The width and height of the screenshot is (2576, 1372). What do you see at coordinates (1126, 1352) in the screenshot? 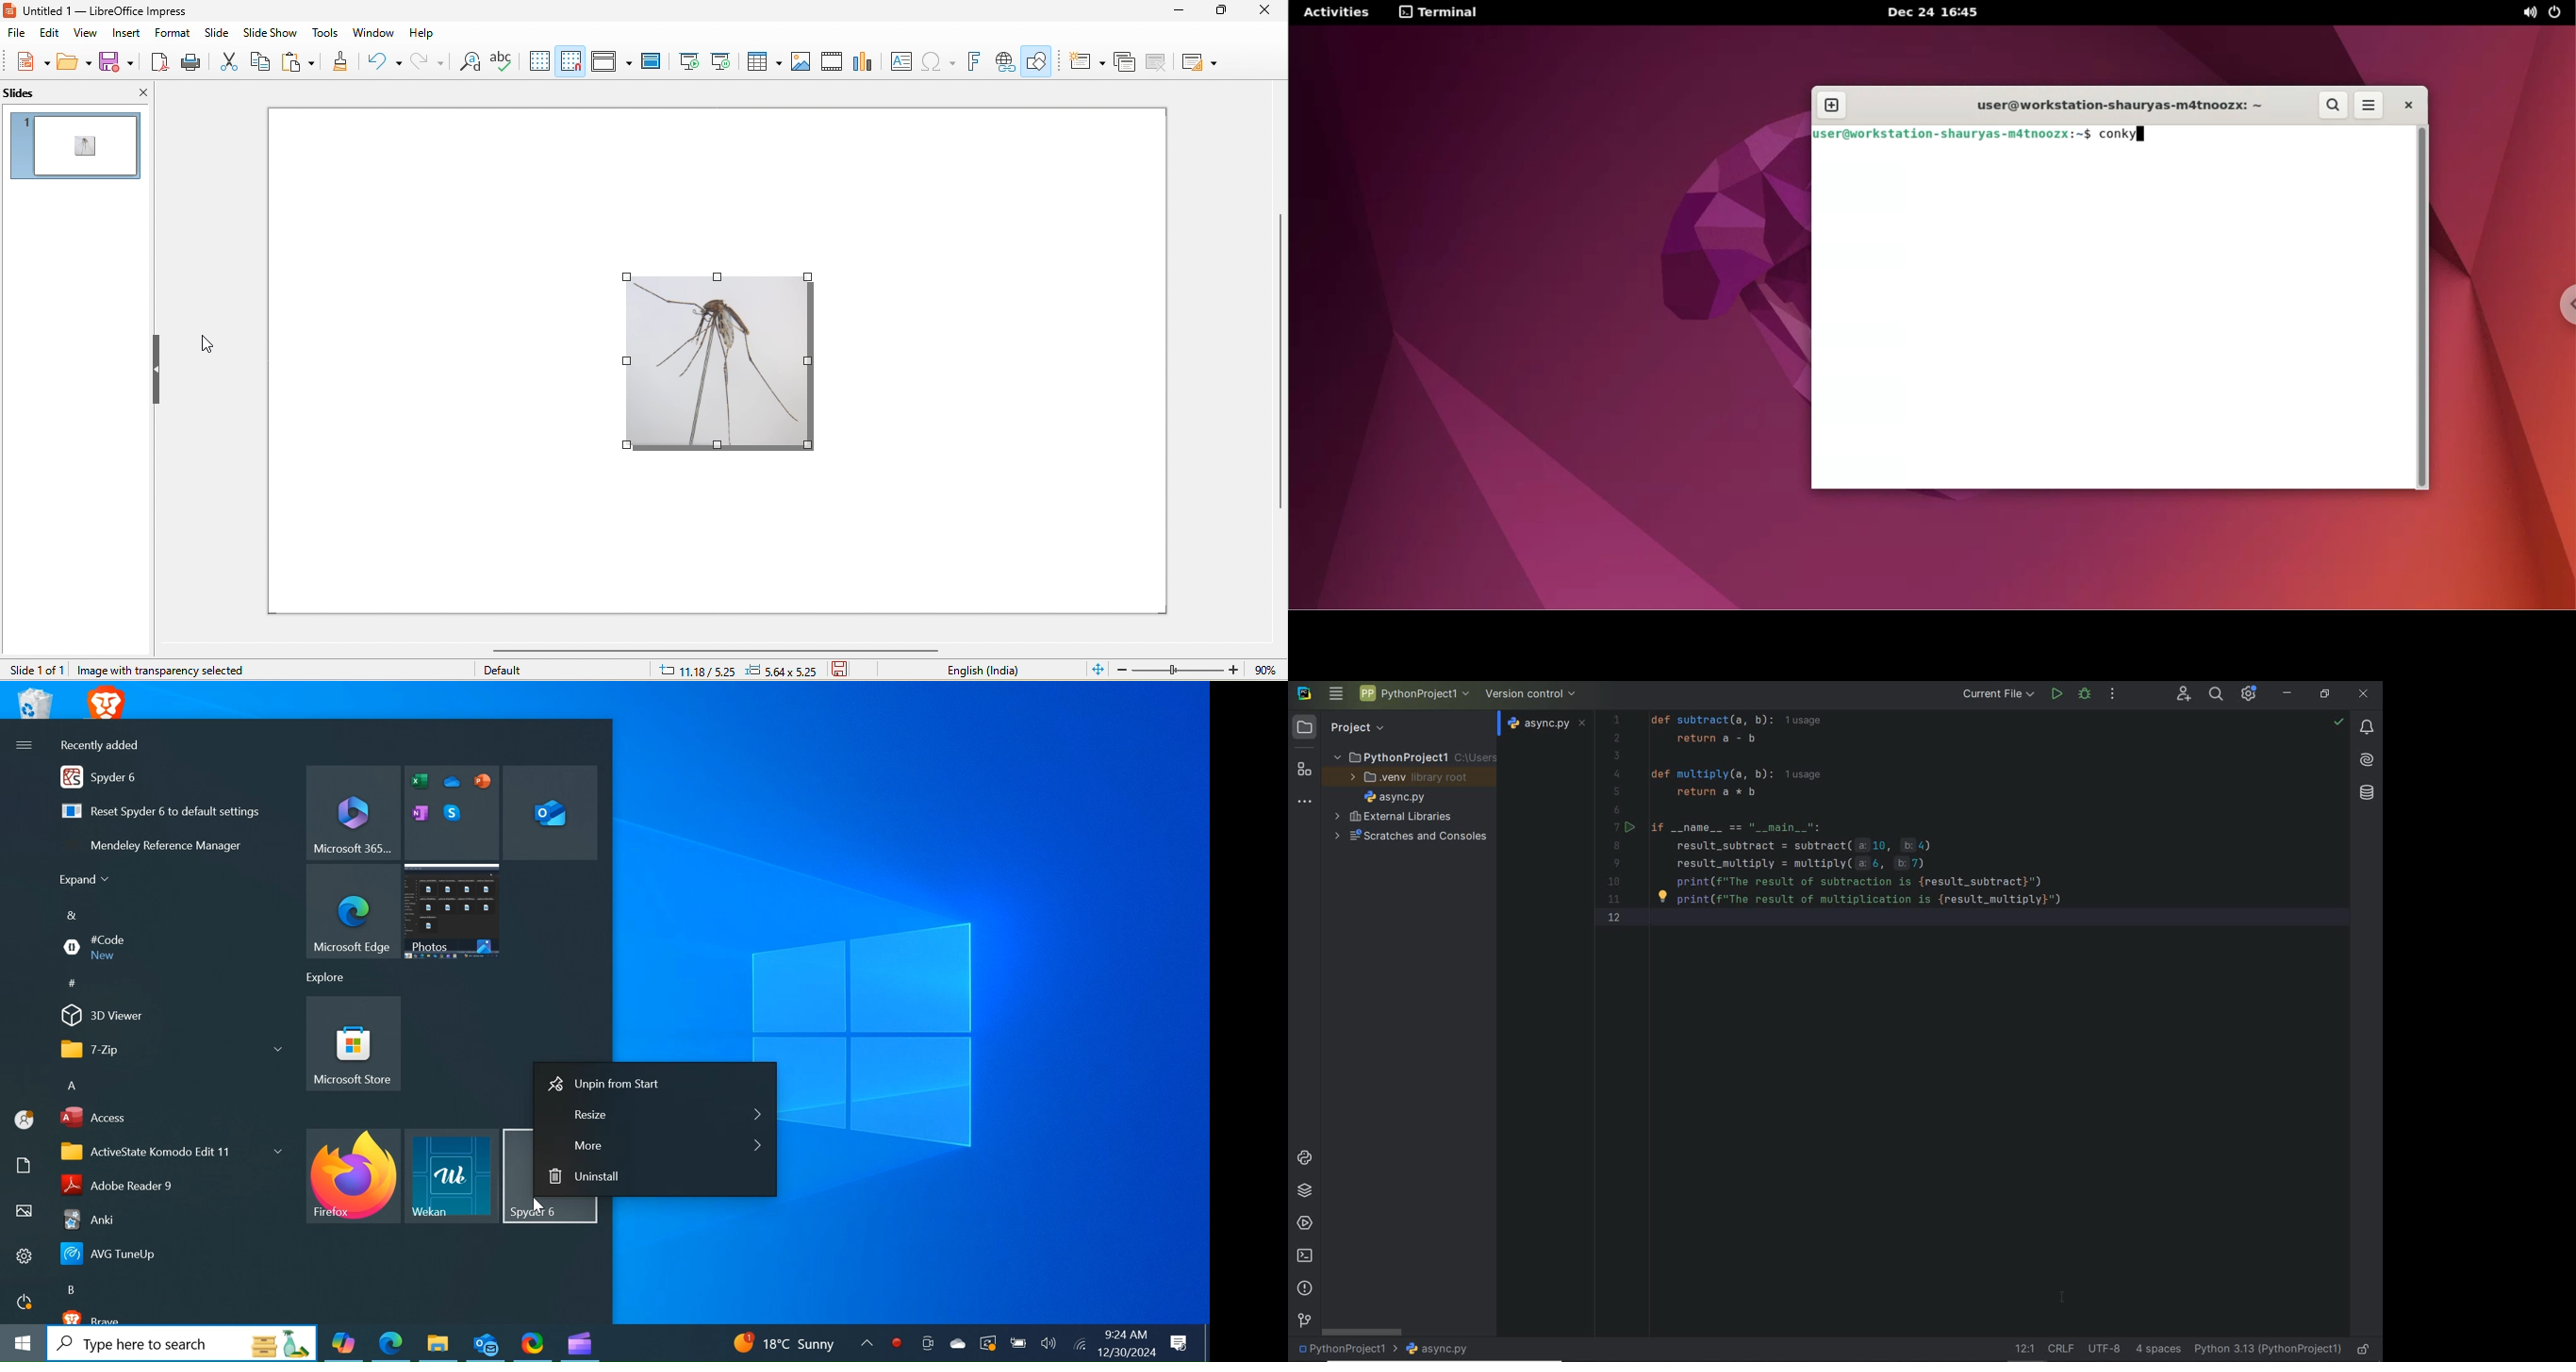
I see `12/30/2024` at bounding box center [1126, 1352].